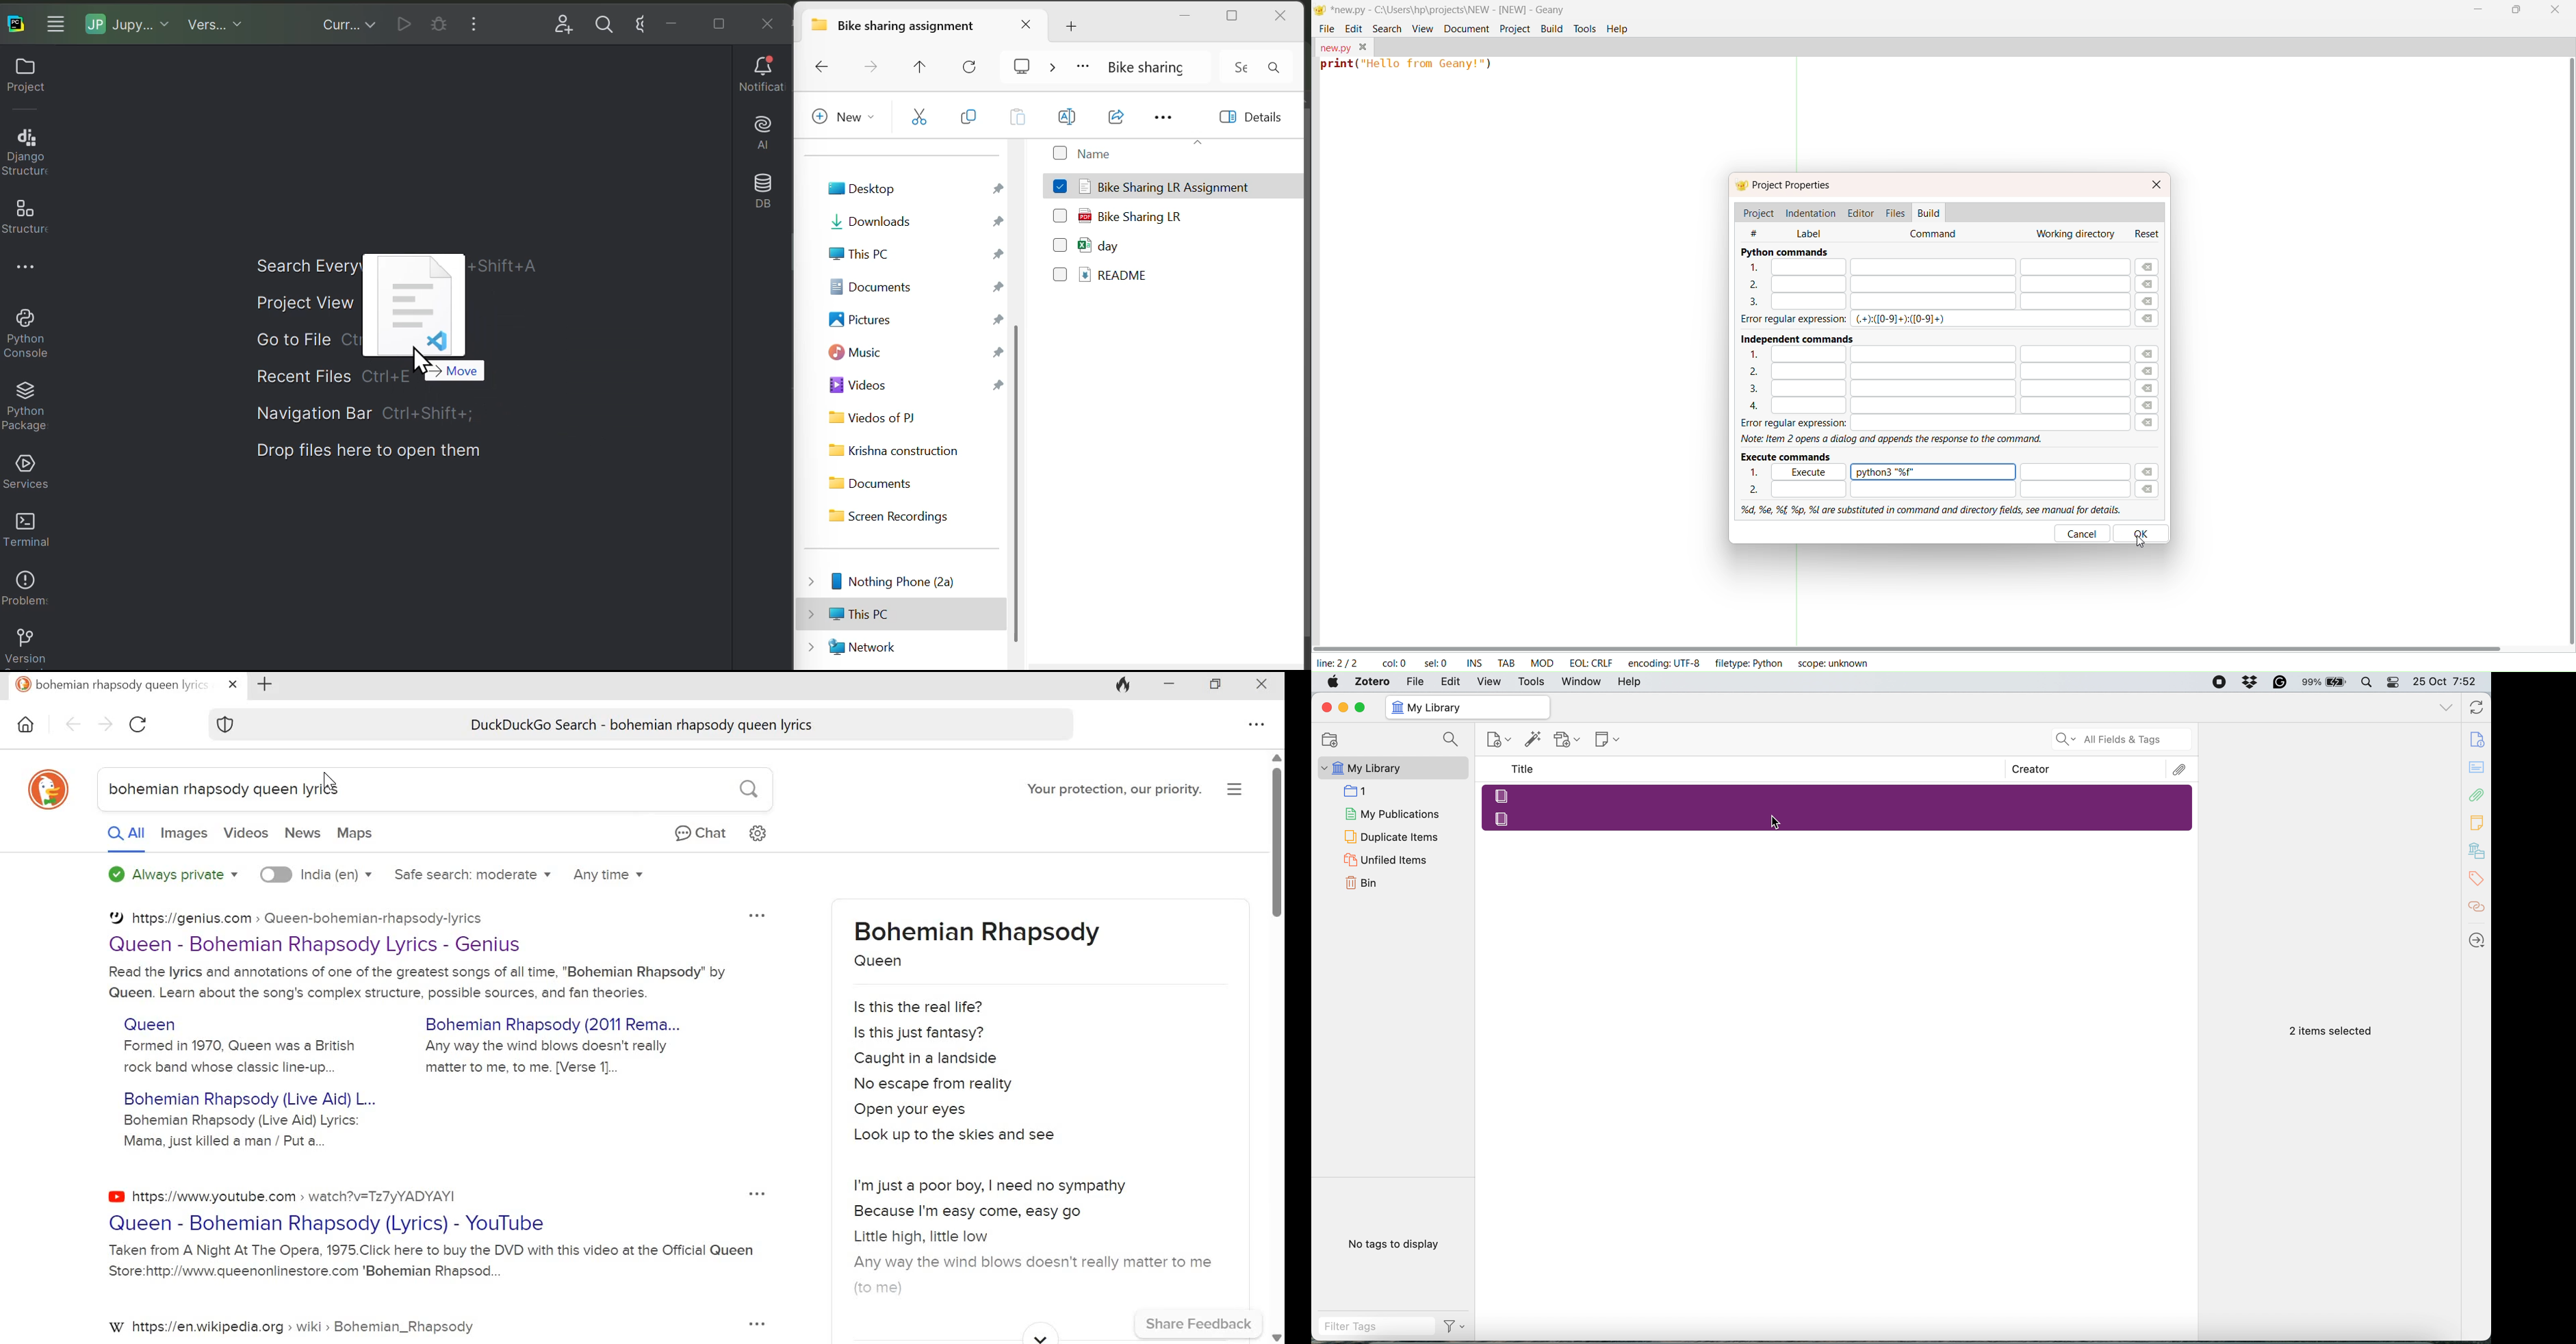  I want to click on Notes, so click(2478, 820).